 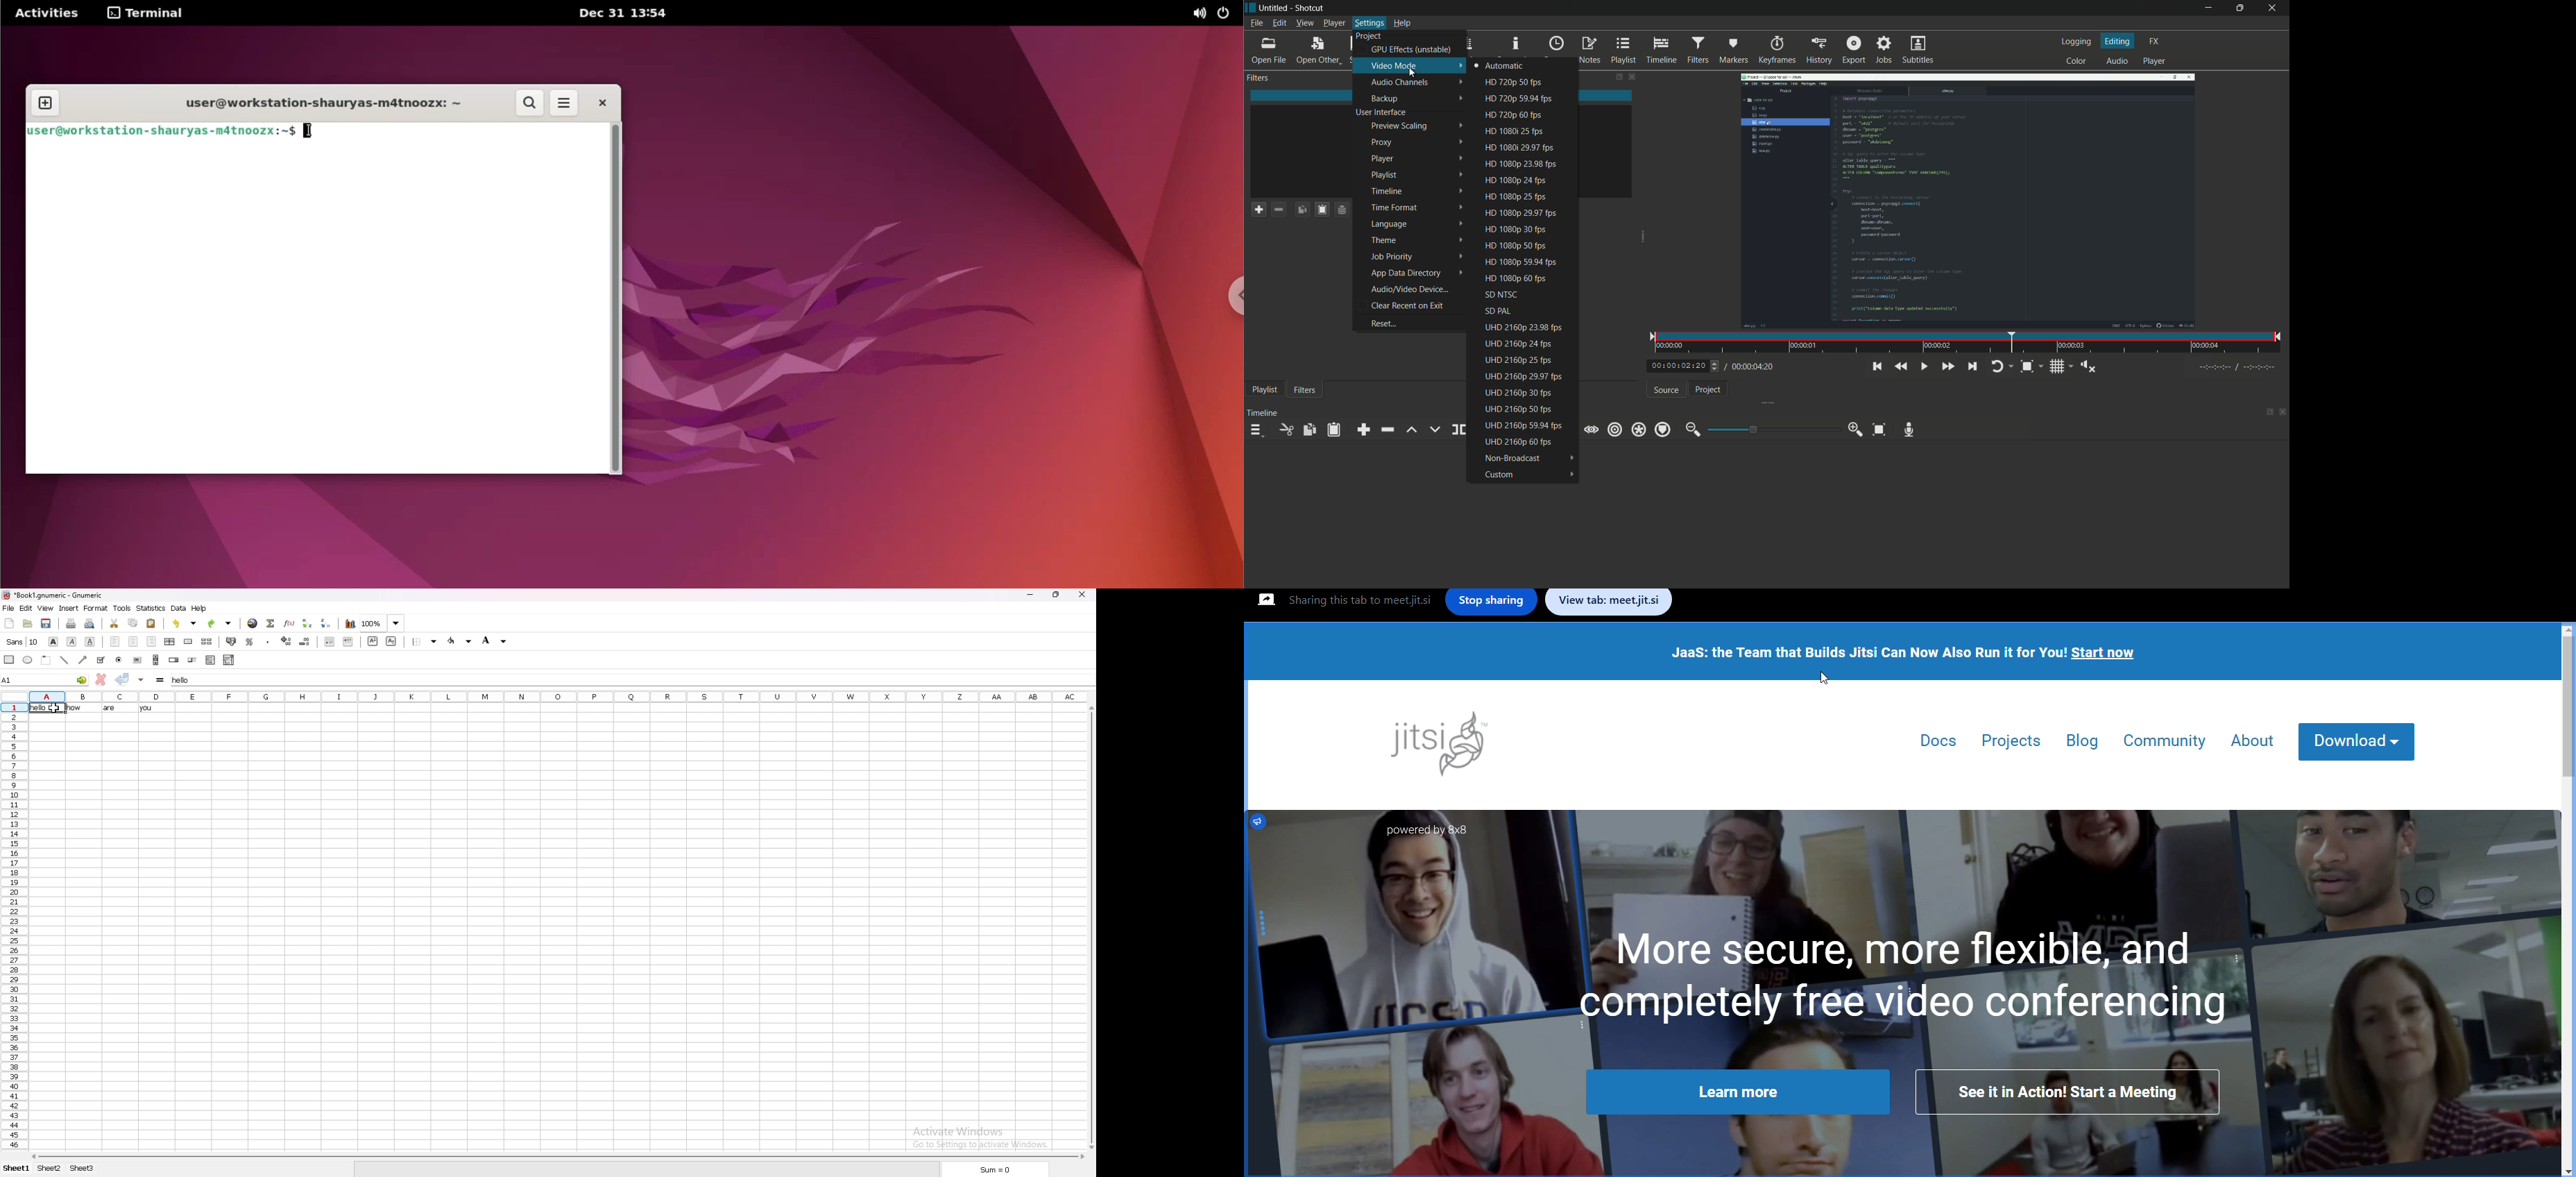 What do you see at coordinates (372, 640) in the screenshot?
I see `superscript` at bounding box center [372, 640].